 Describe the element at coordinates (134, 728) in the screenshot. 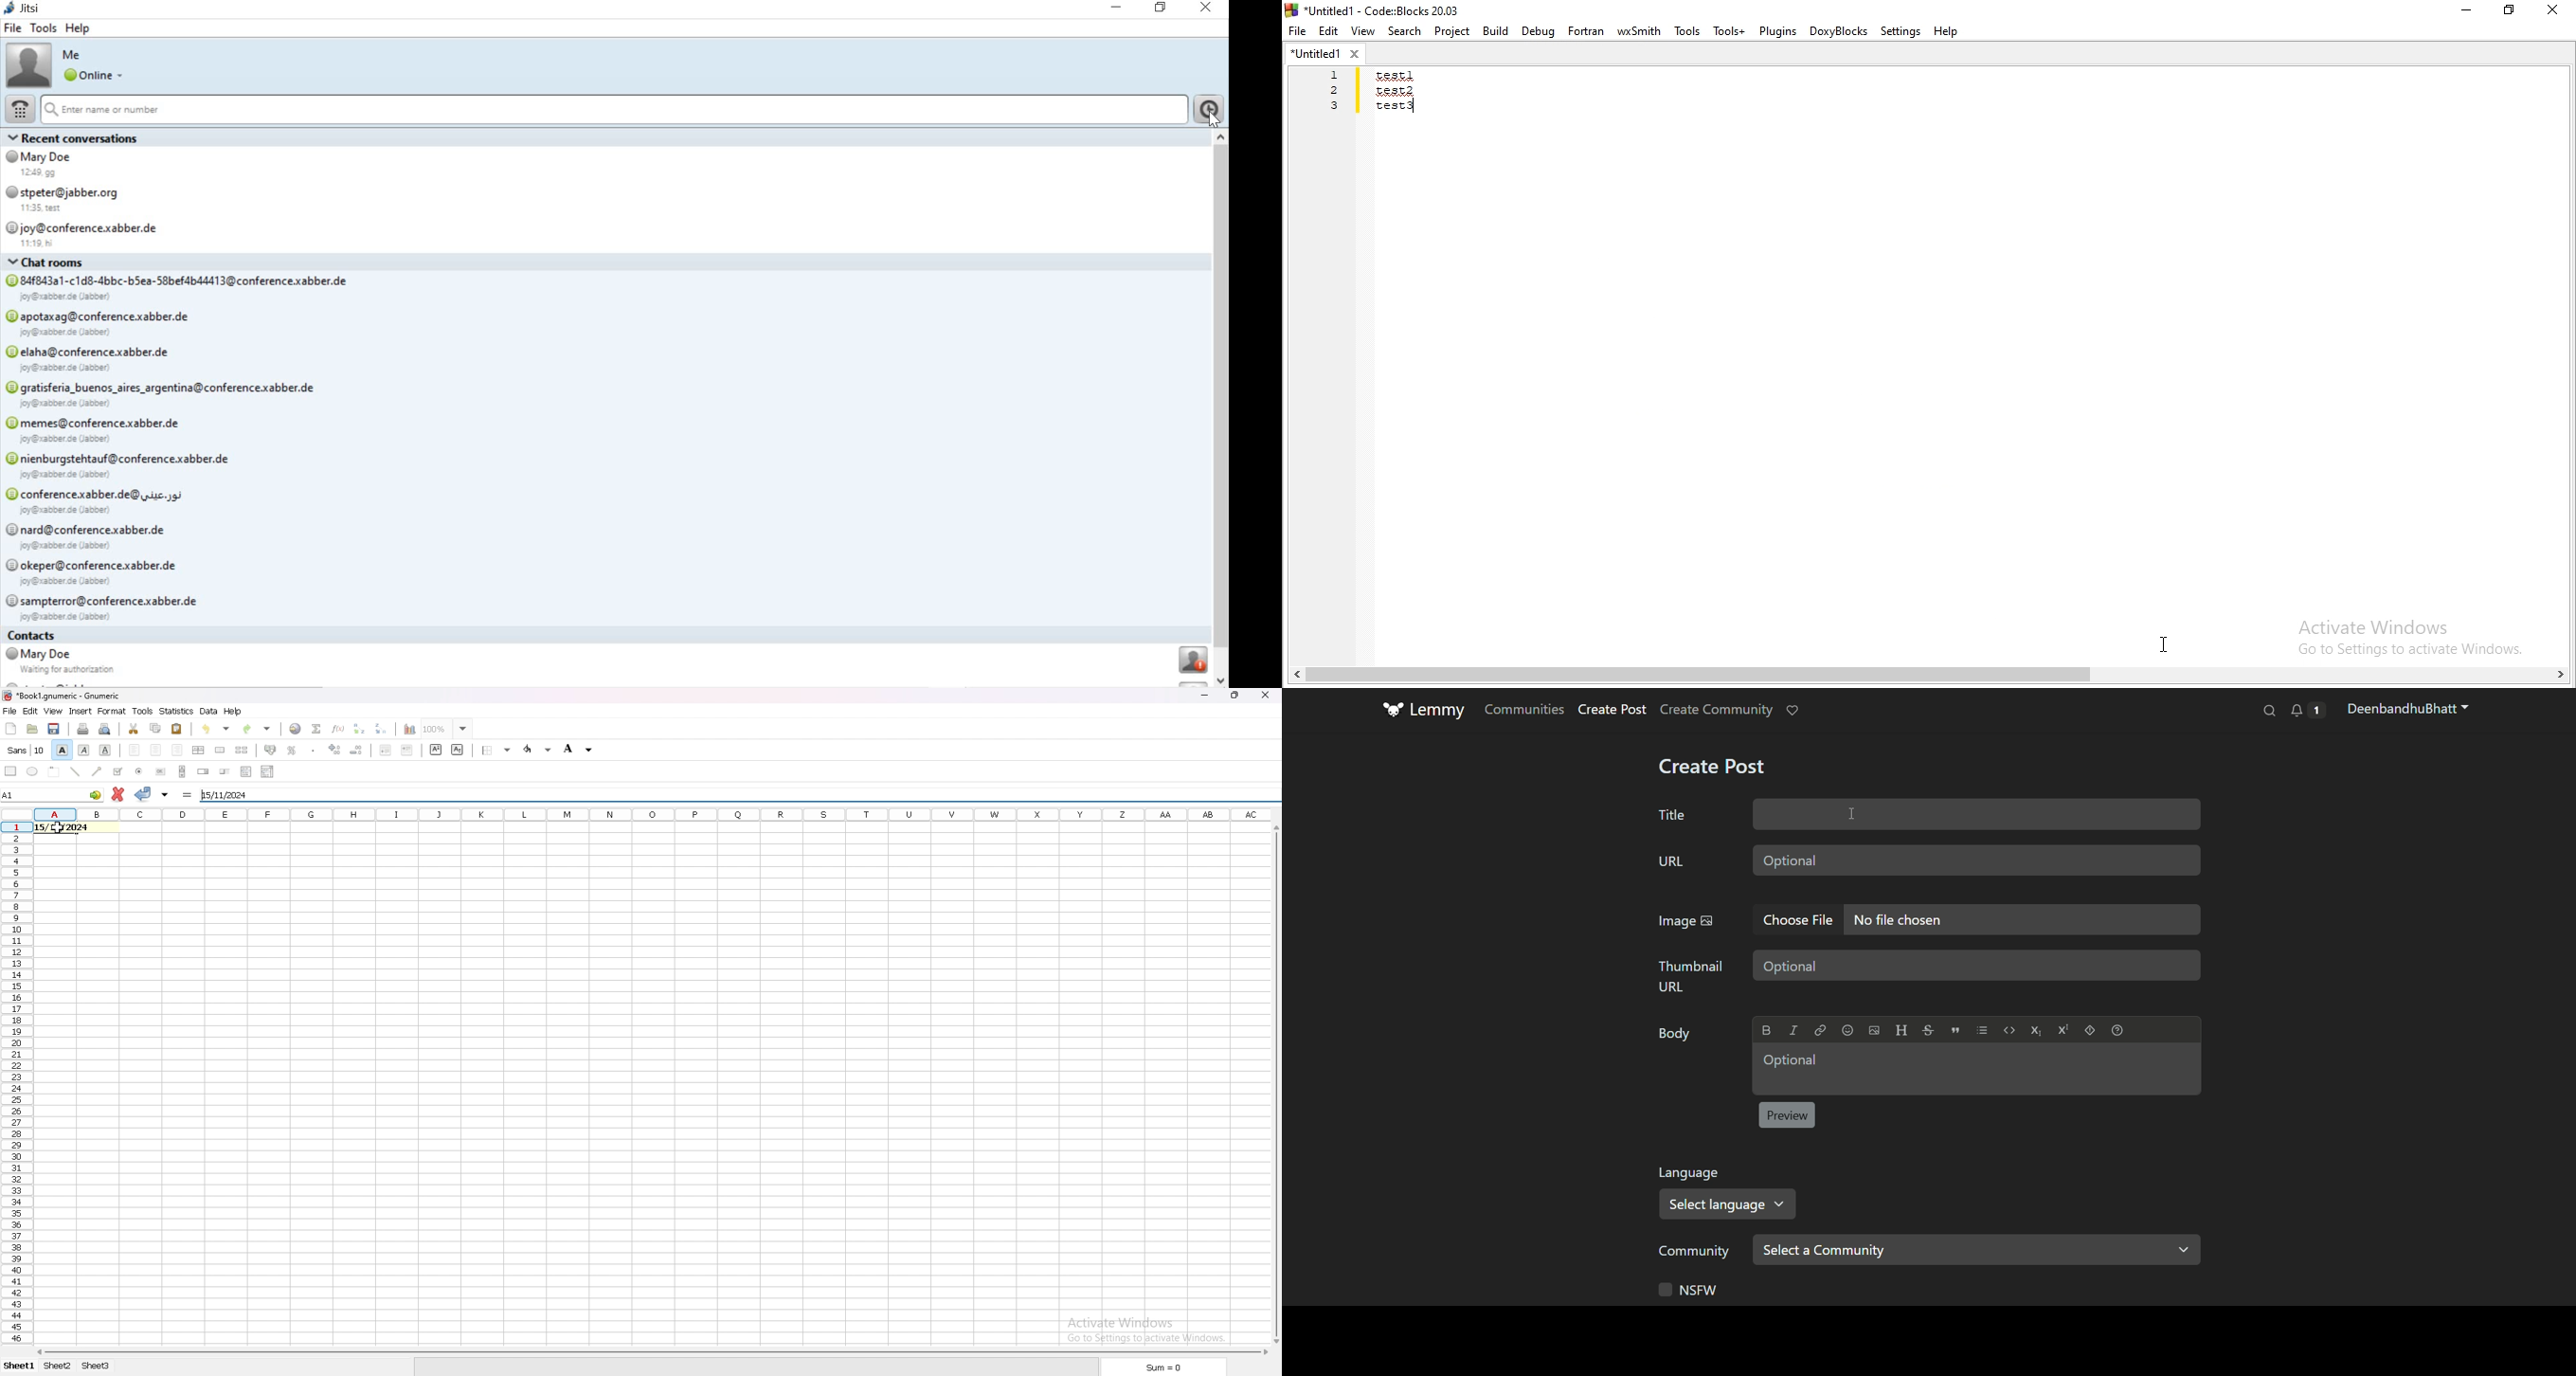

I see `cut` at that location.